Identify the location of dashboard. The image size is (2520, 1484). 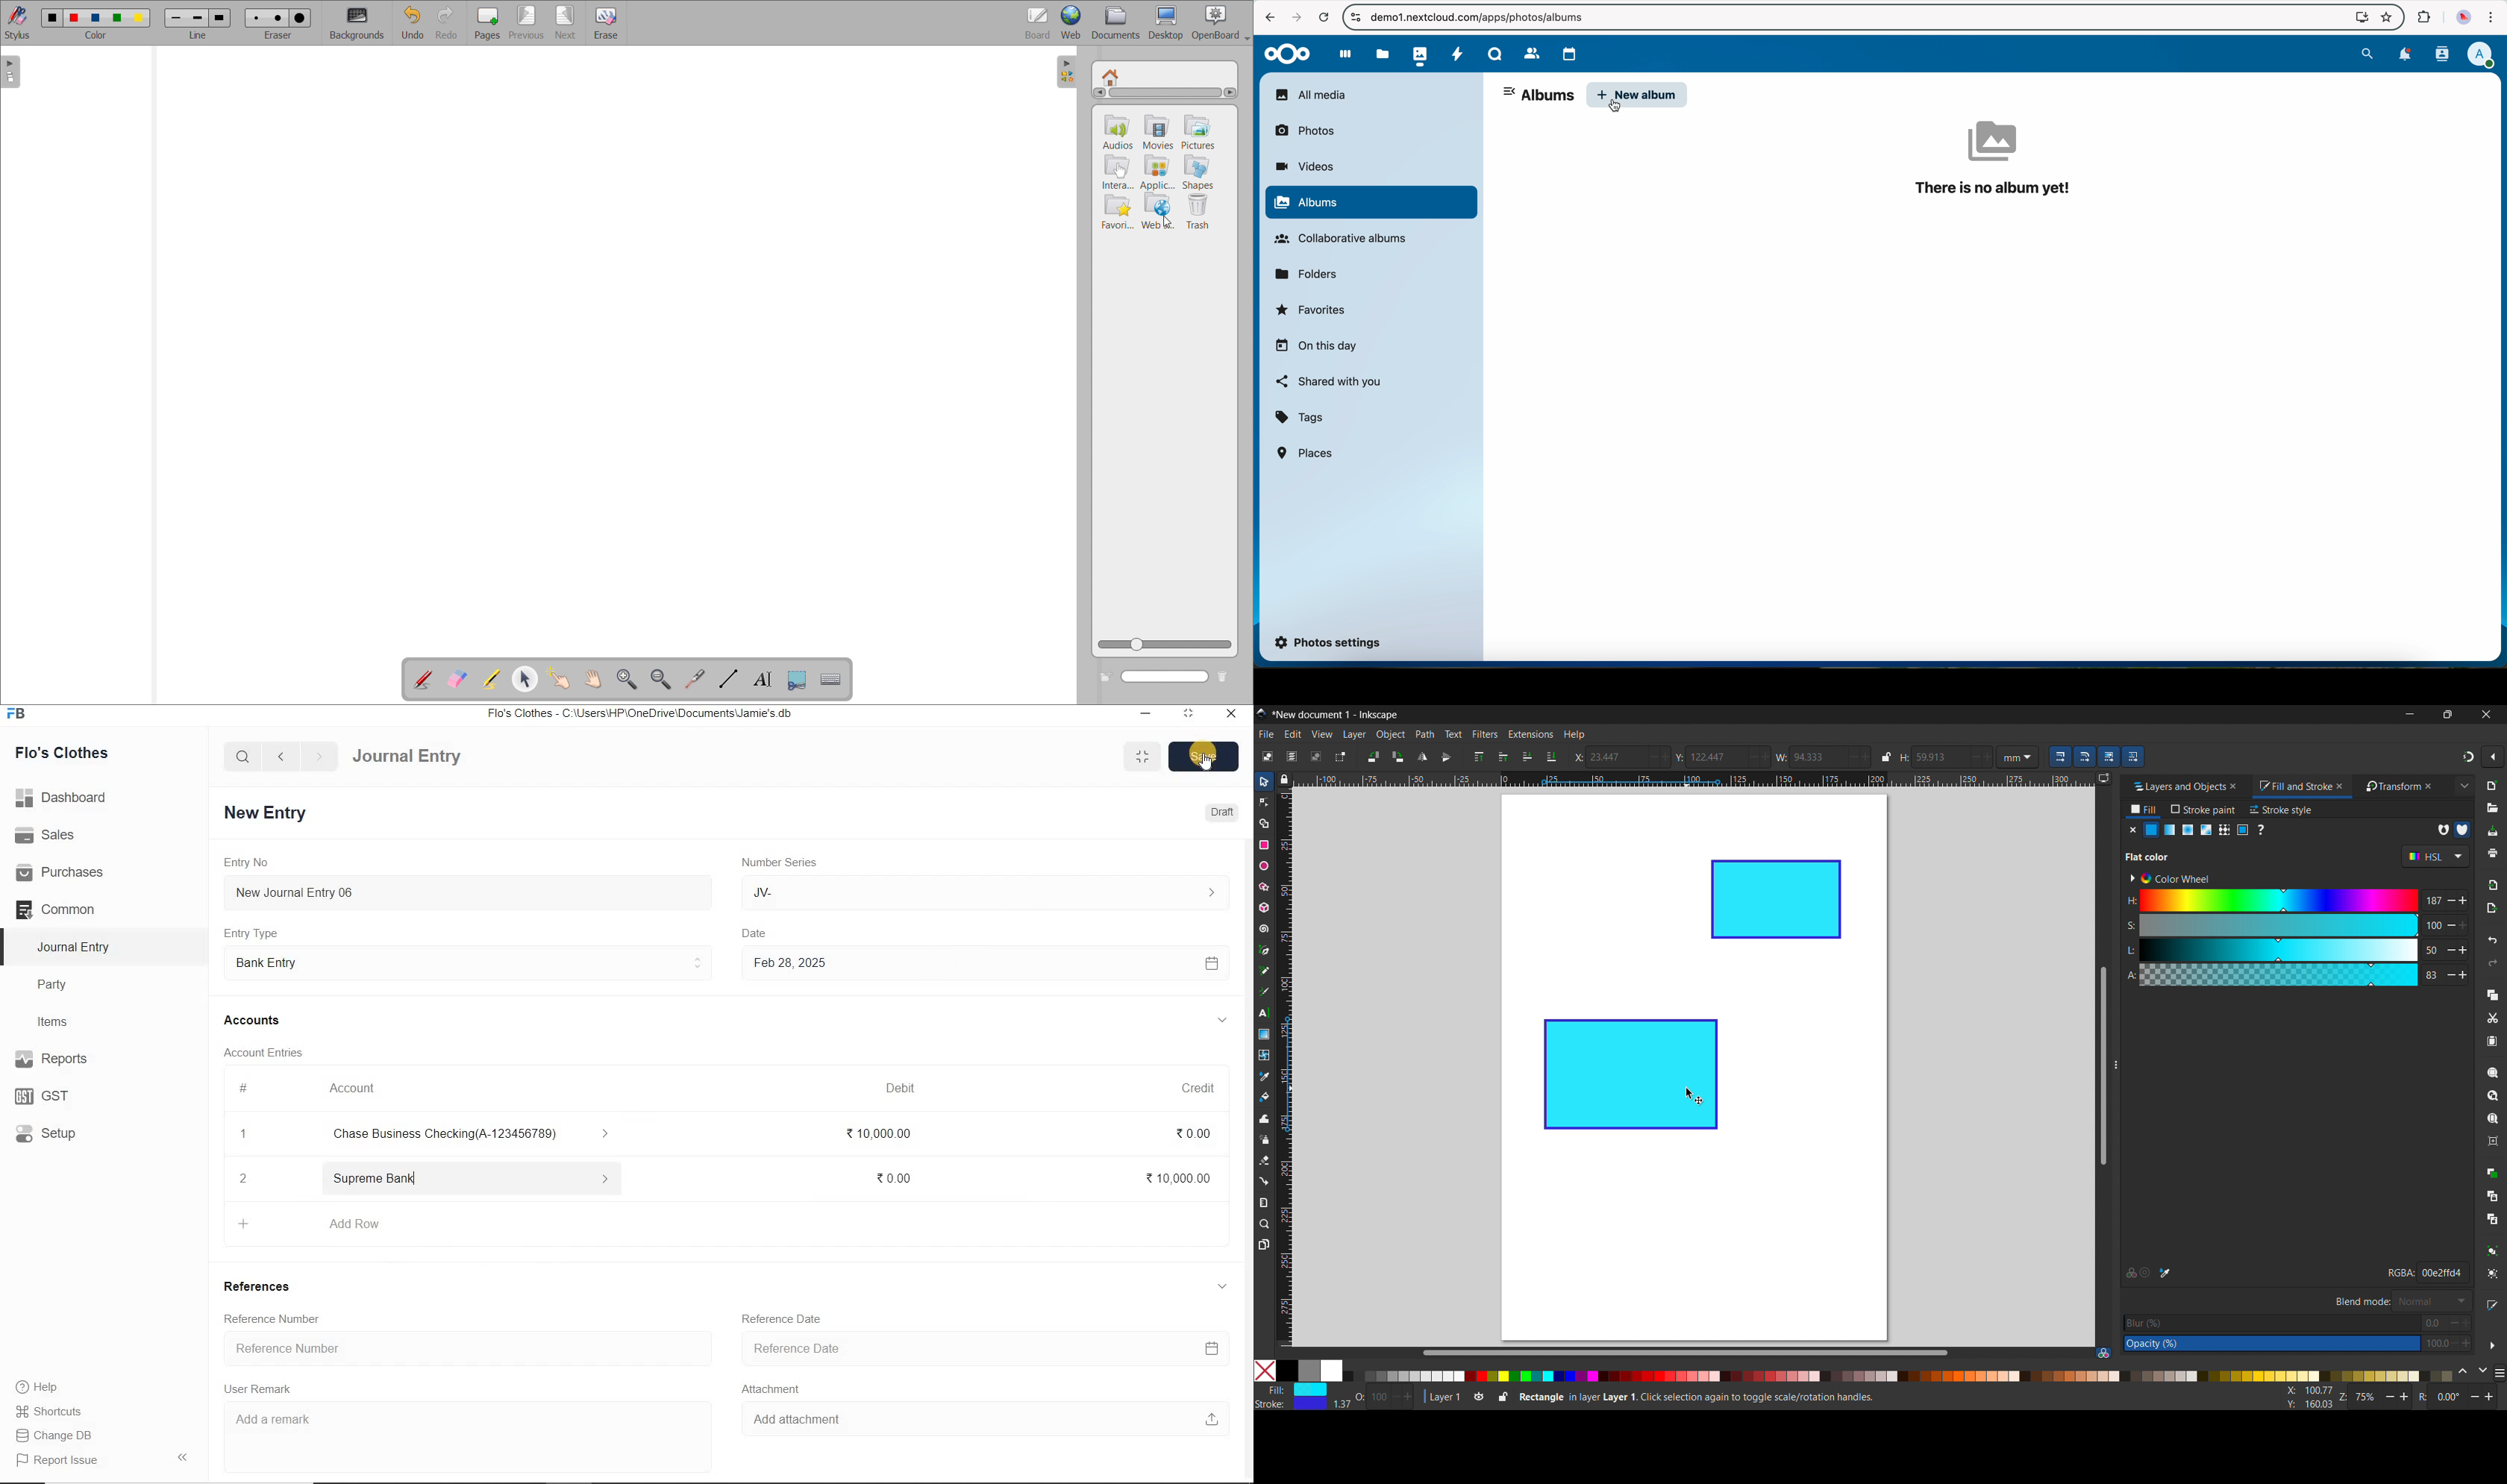
(1341, 53).